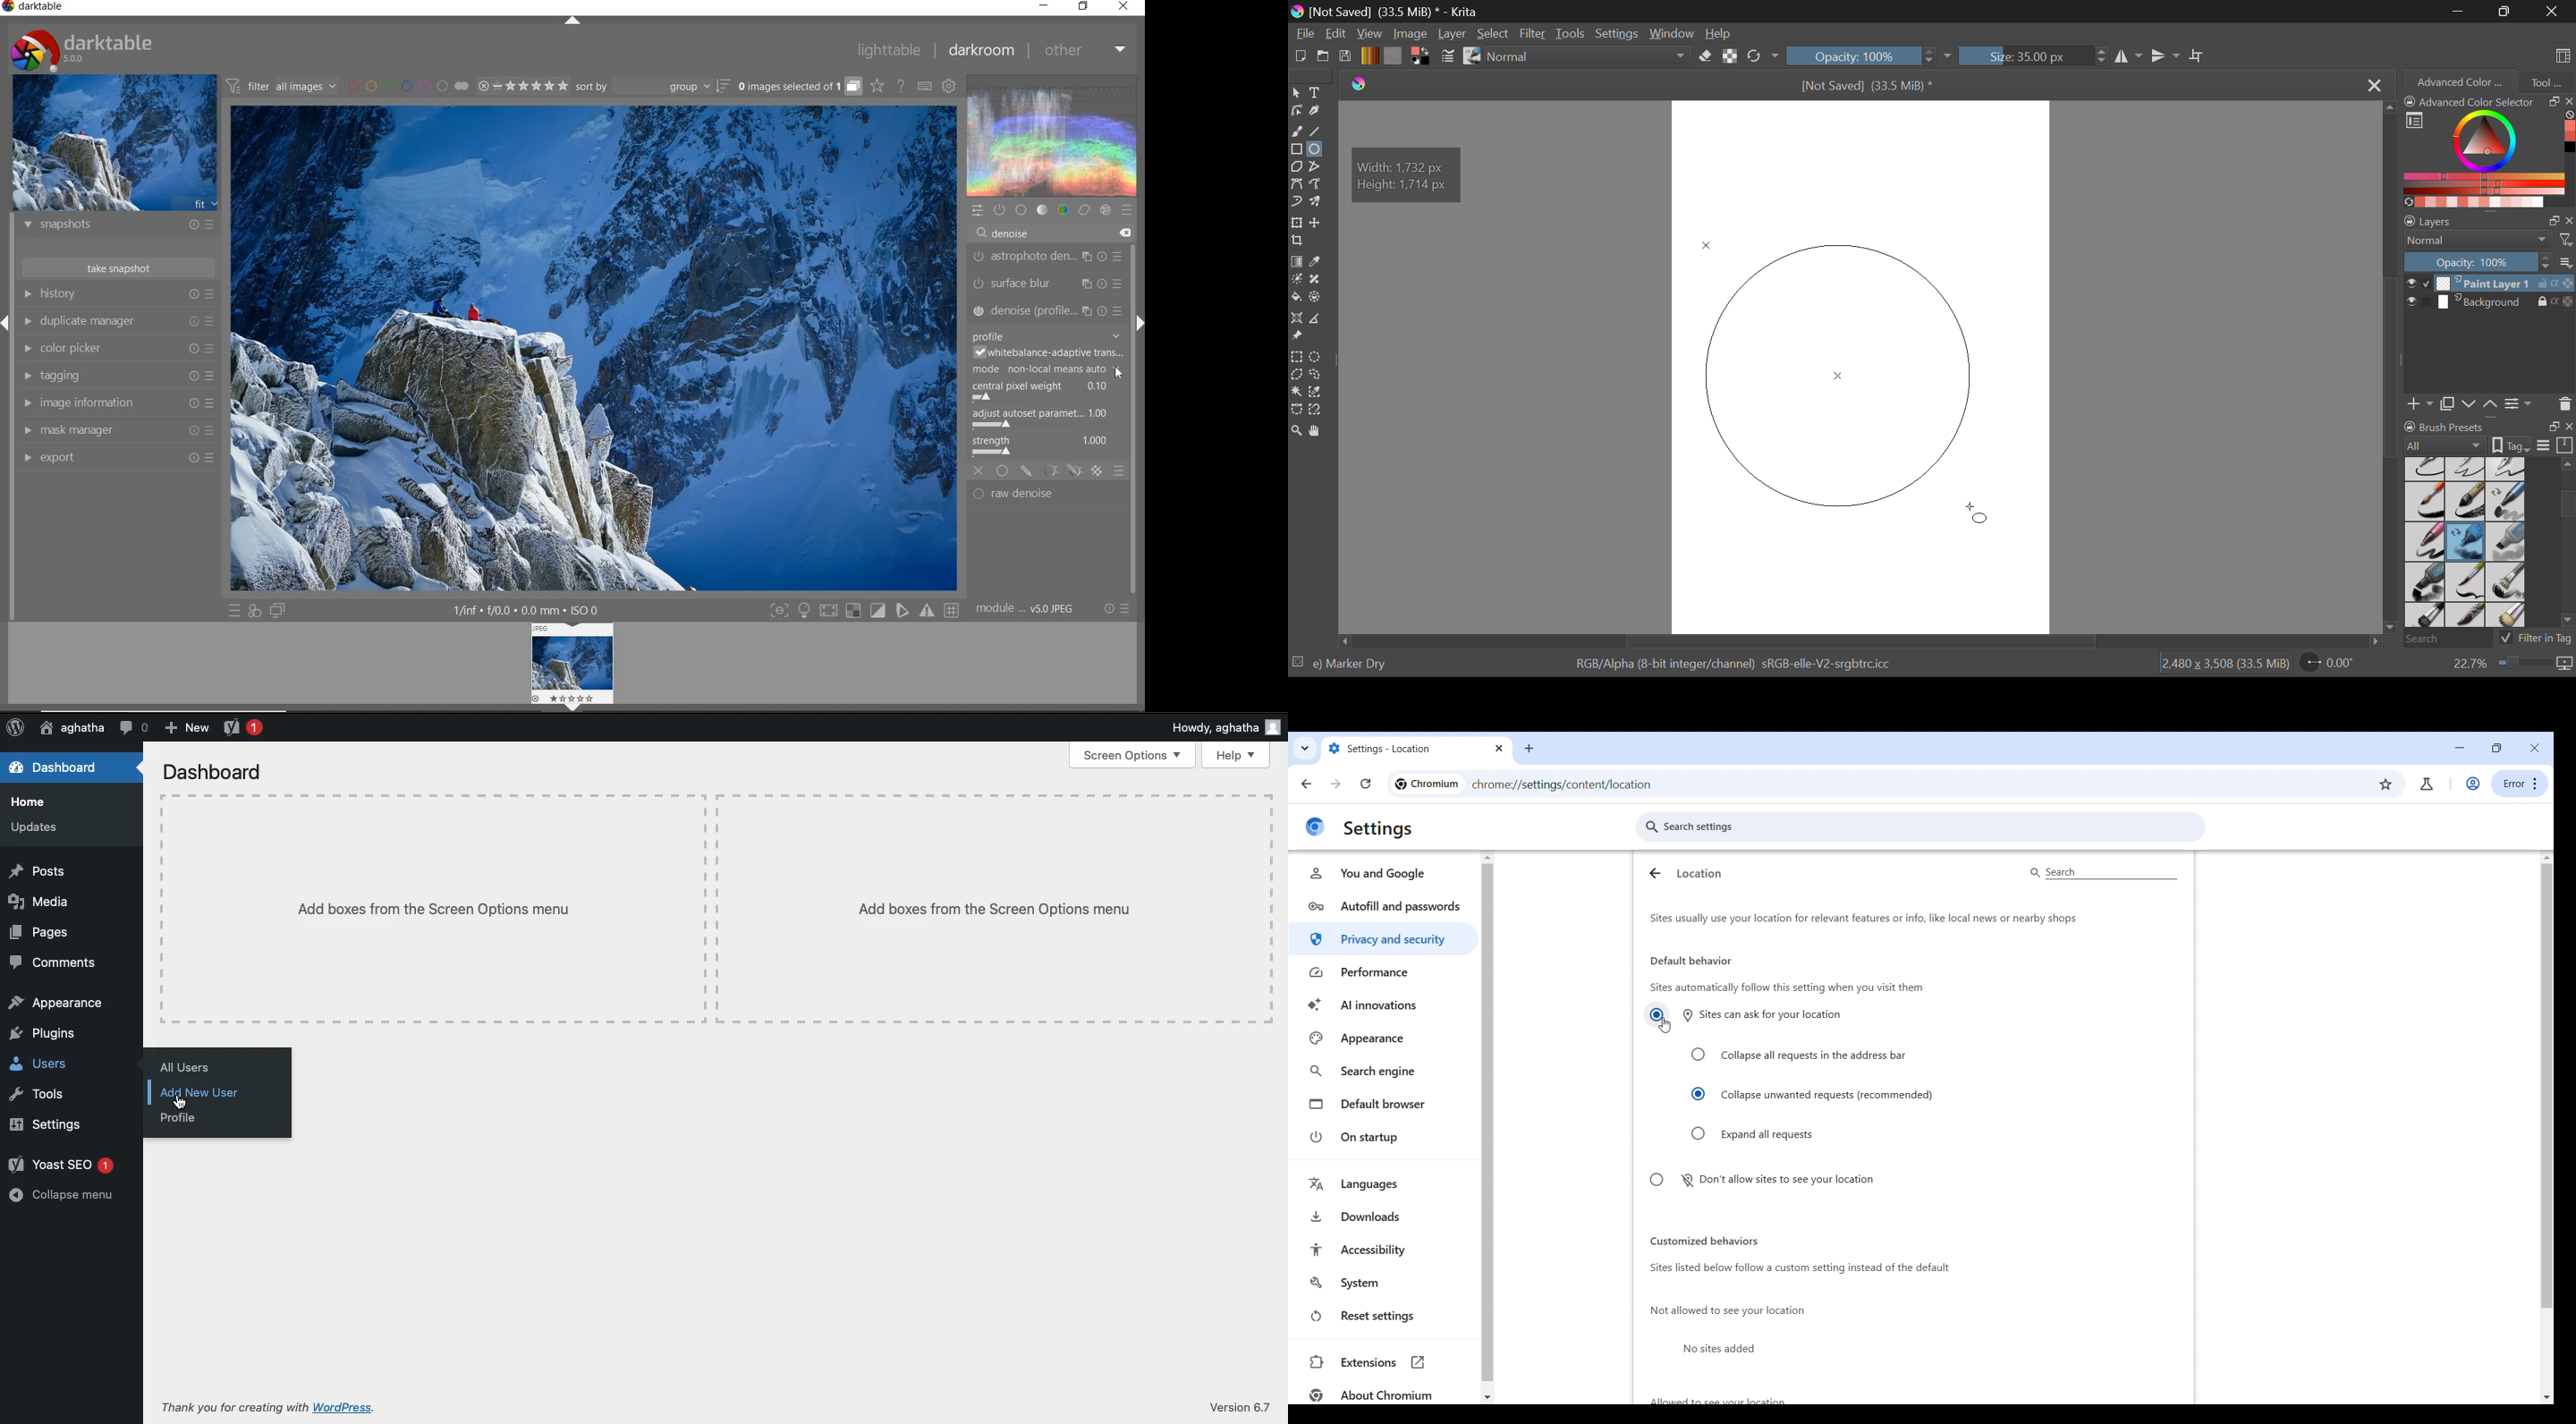 Image resolution: width=2576 pixels, height=1428 pixels. What do you see at coordinates (865, 609) in the screenshot?
I see `Toggle modes` at bounding box center [865, 609].